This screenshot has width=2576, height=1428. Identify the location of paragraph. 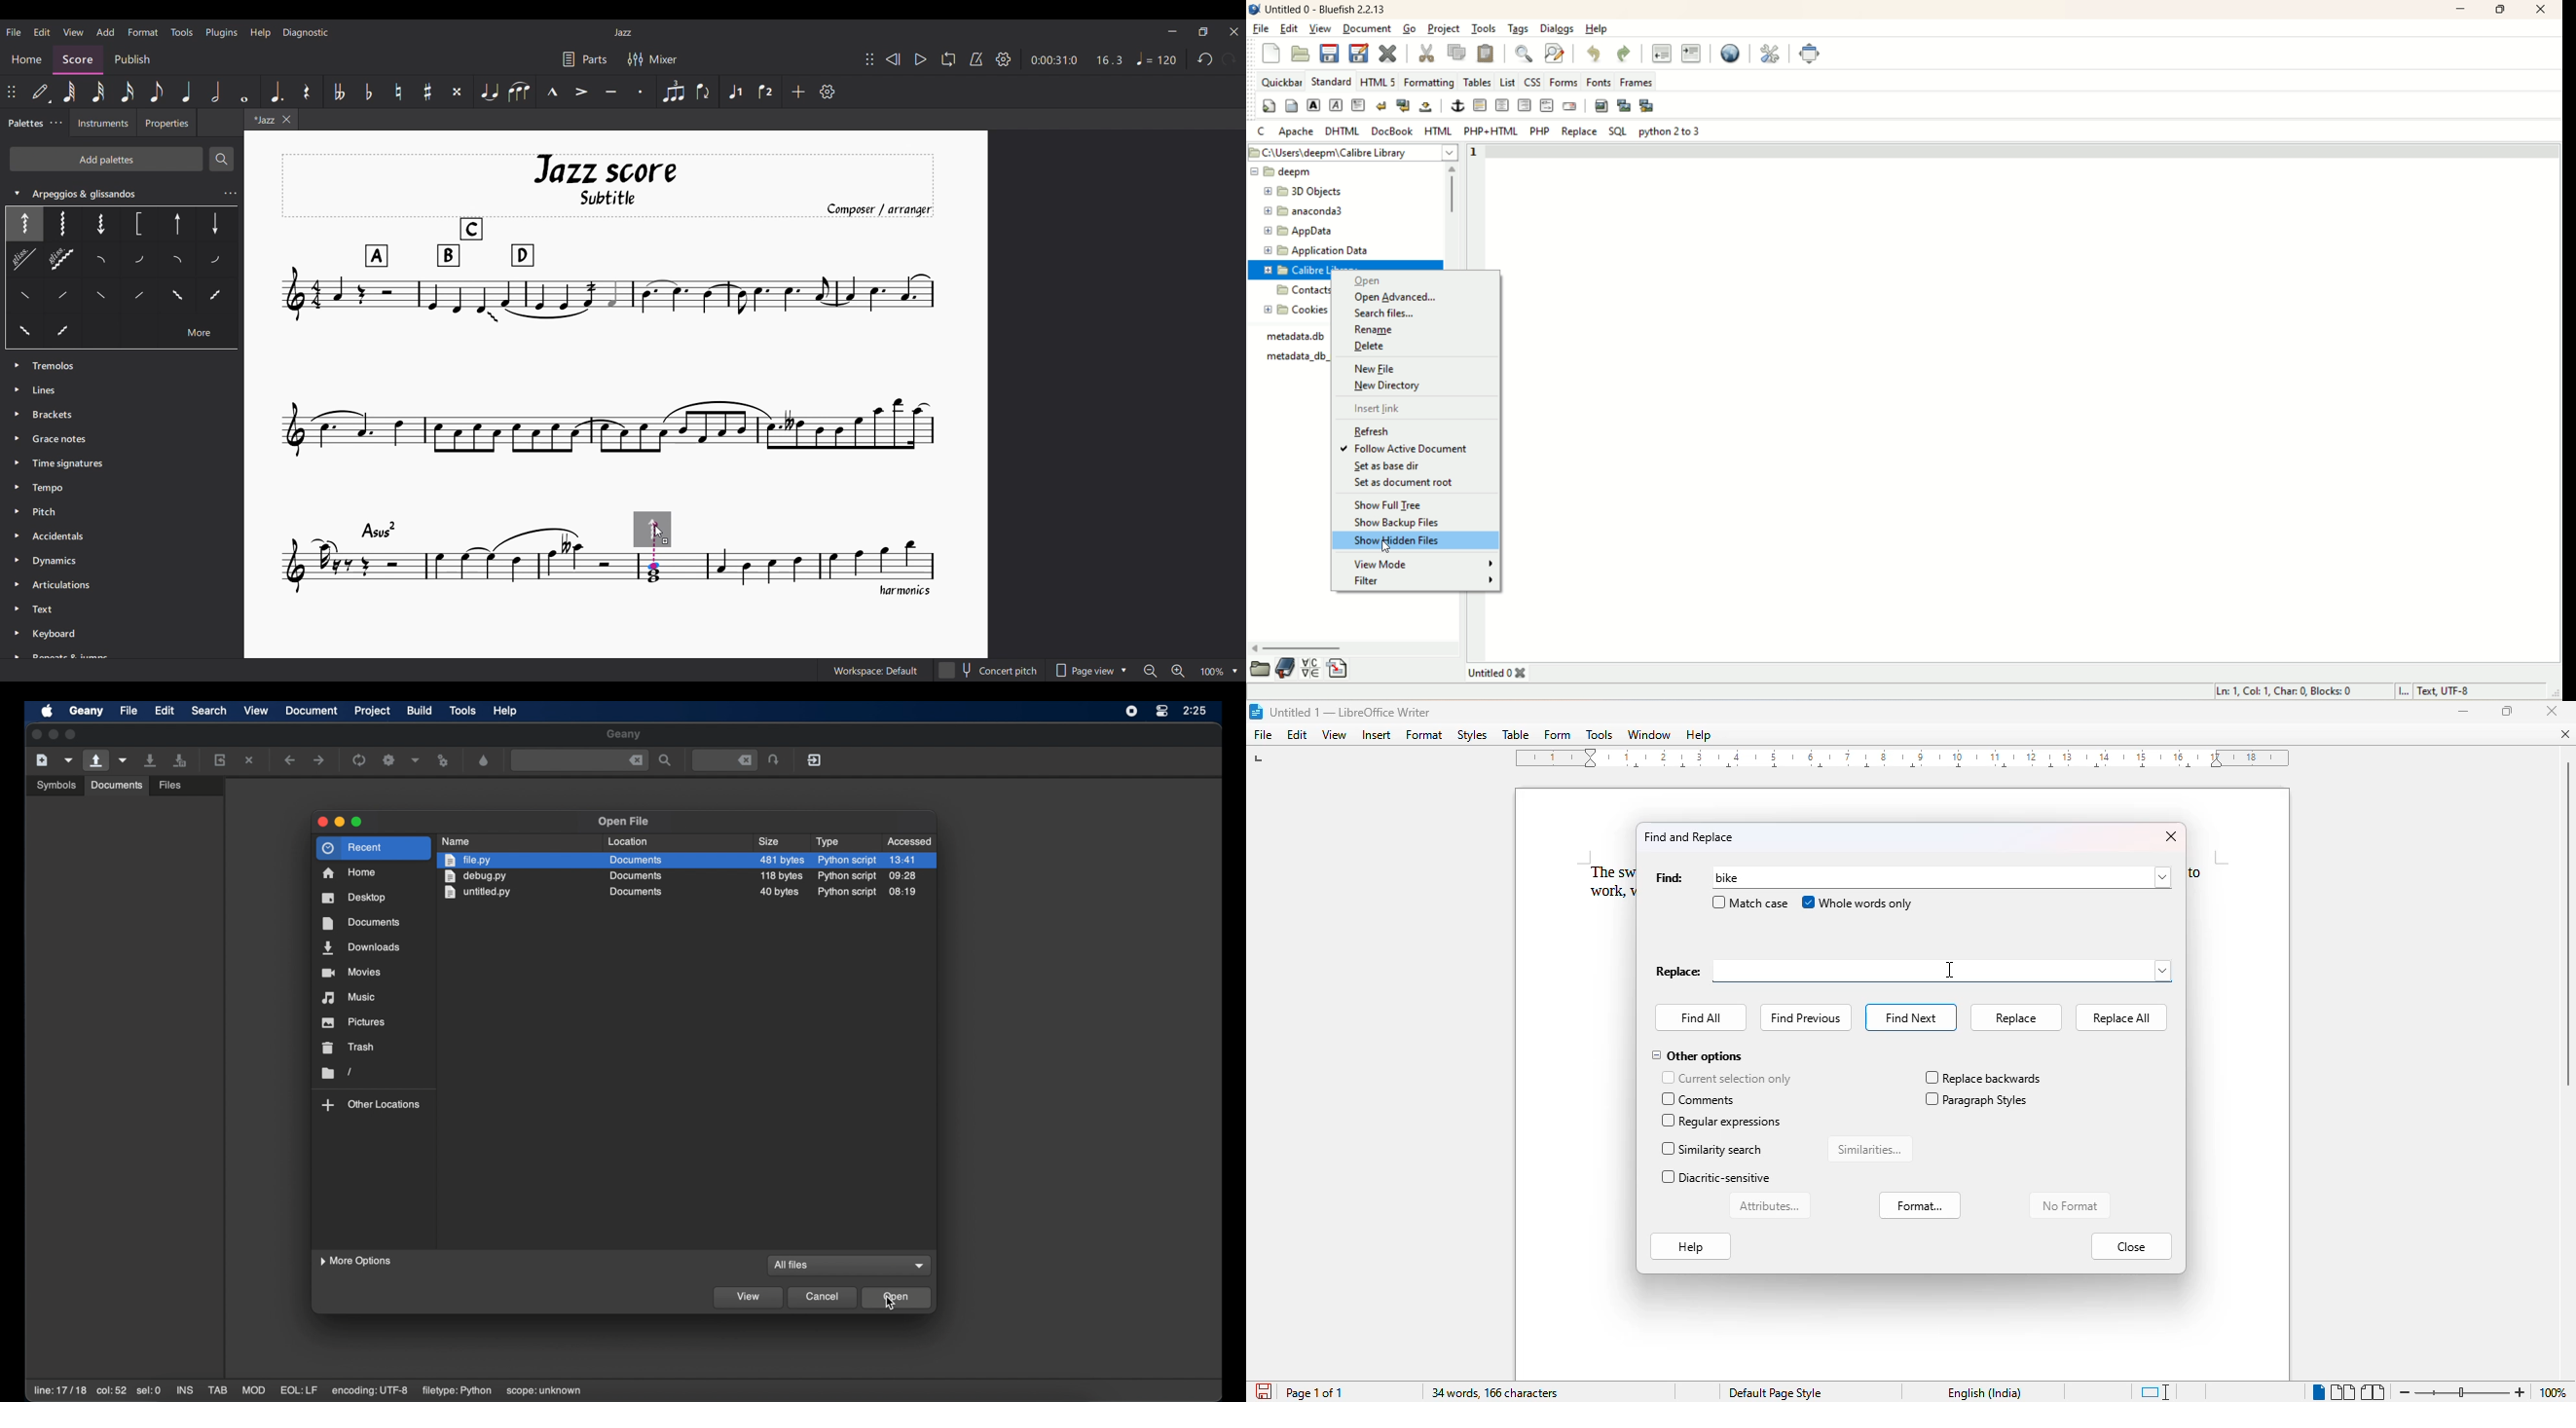
(1359, 104).